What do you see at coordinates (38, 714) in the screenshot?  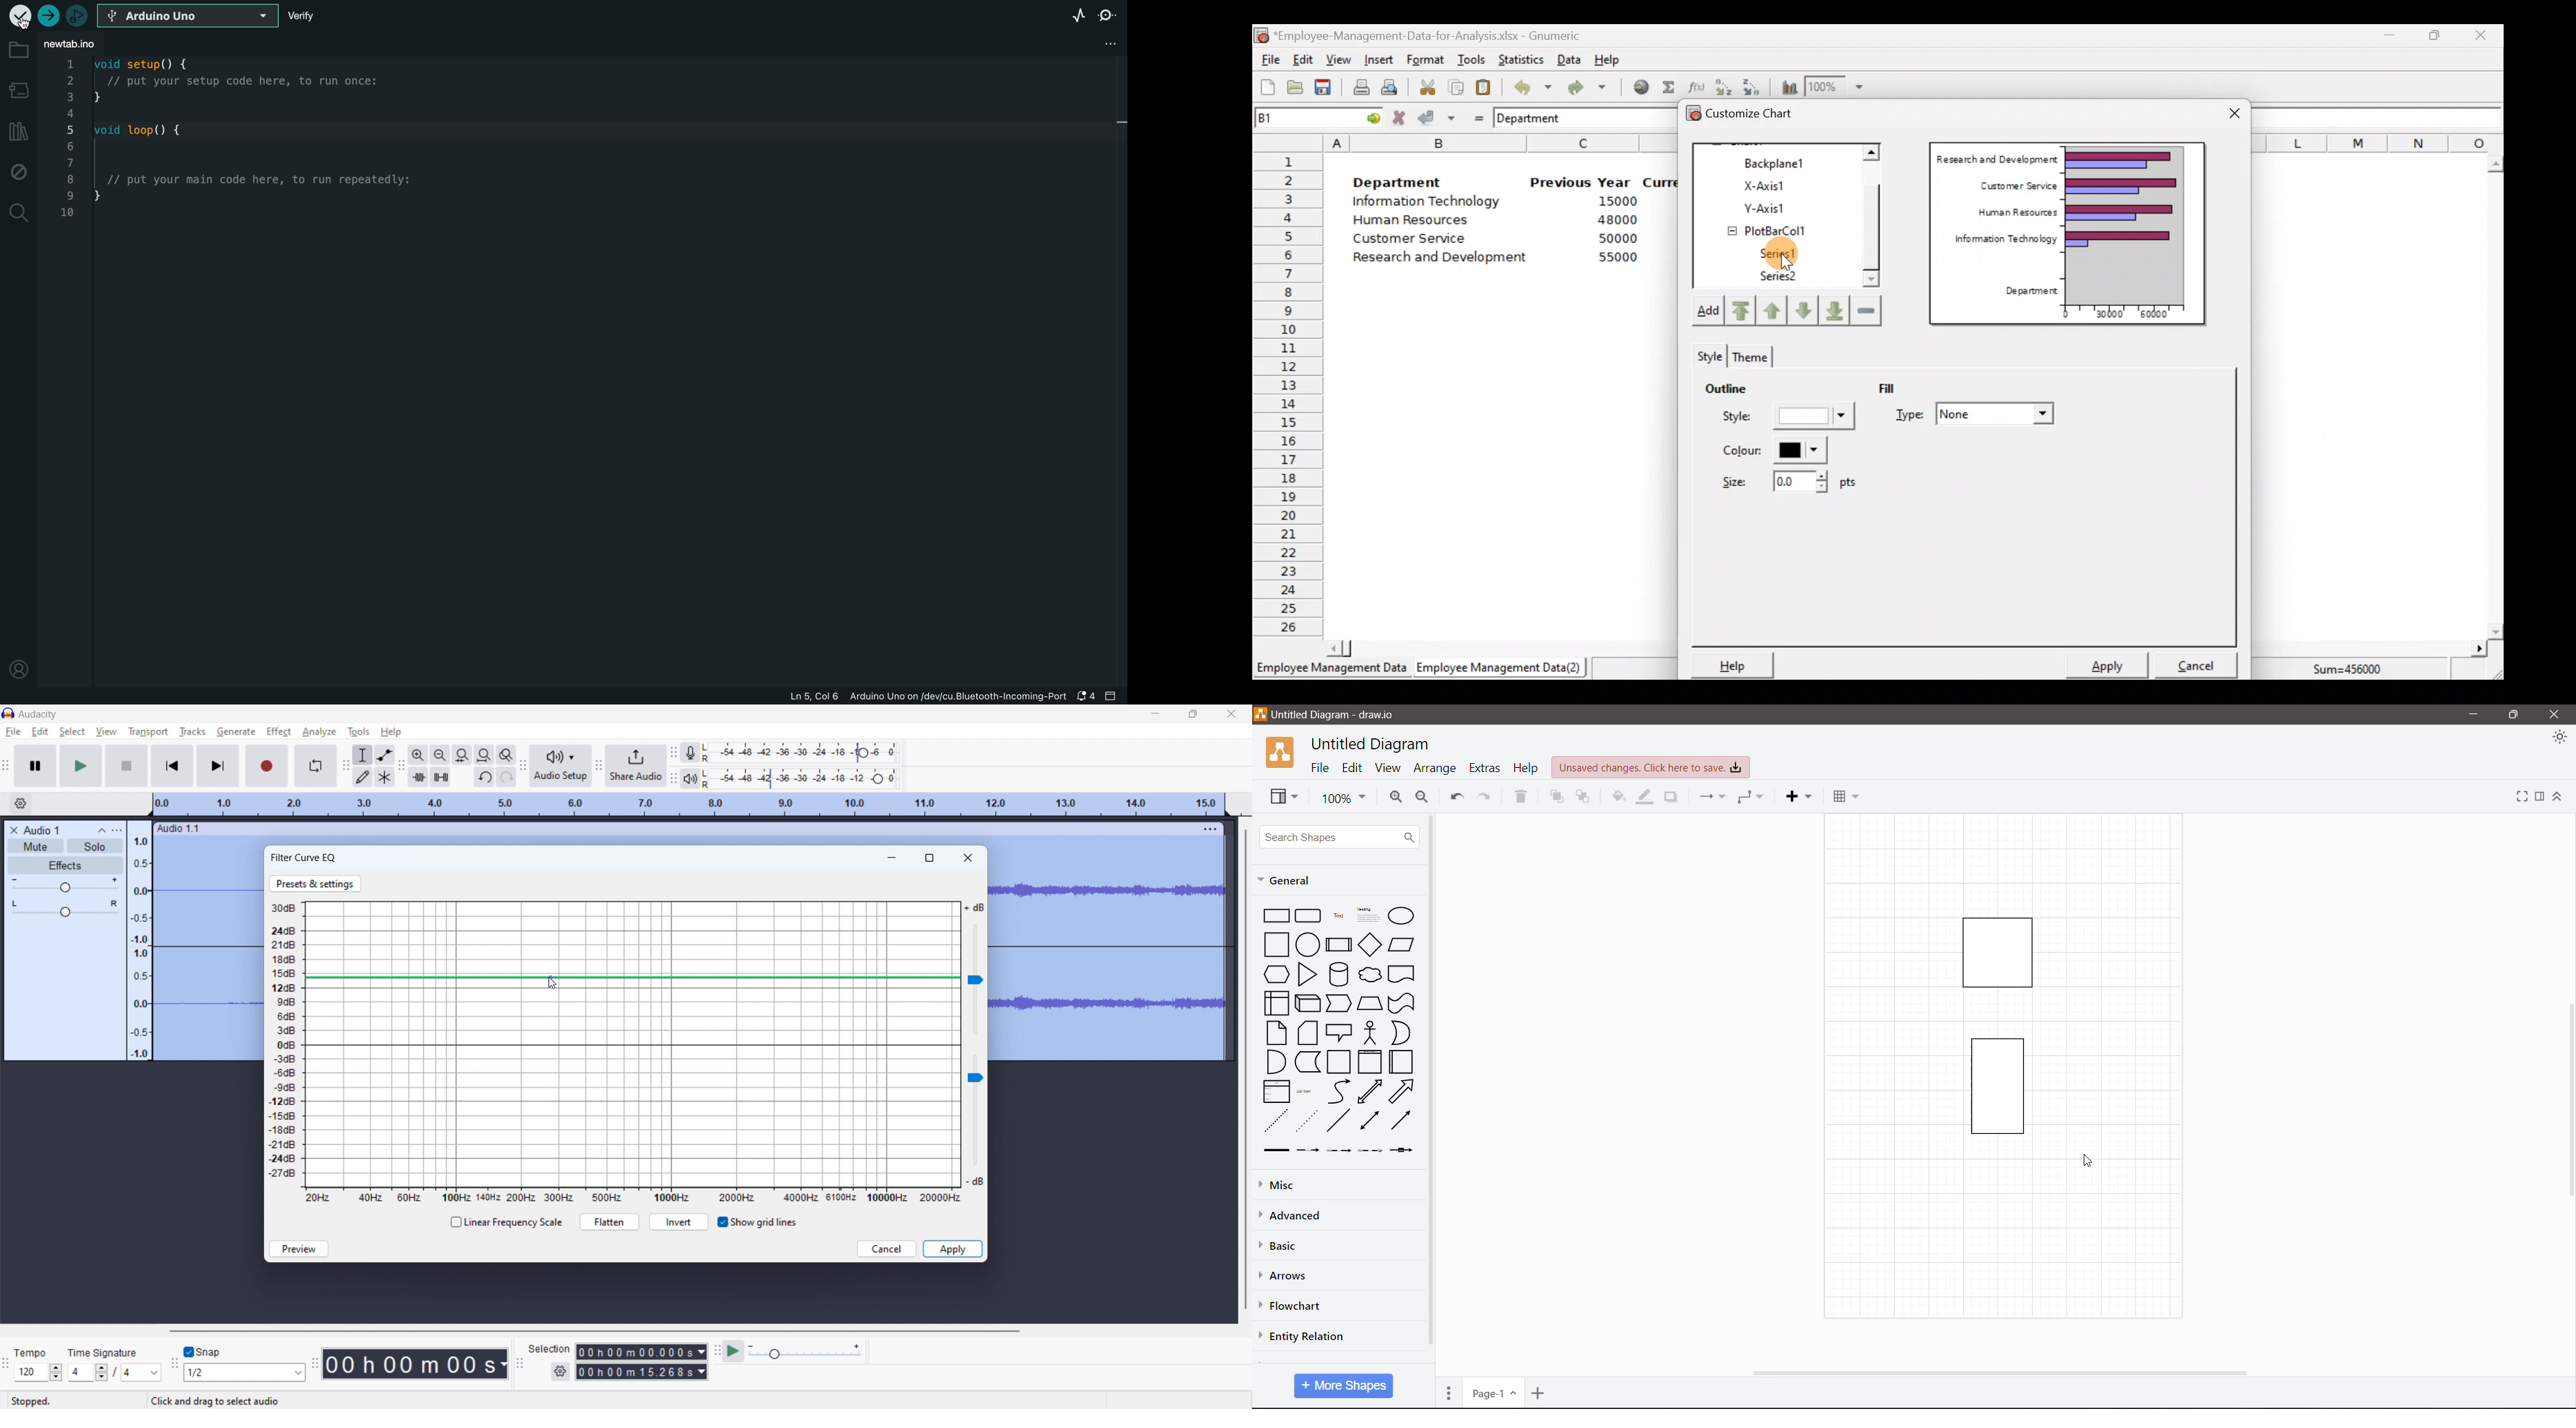 I see `Audacity` at bounding box center [38, 714].